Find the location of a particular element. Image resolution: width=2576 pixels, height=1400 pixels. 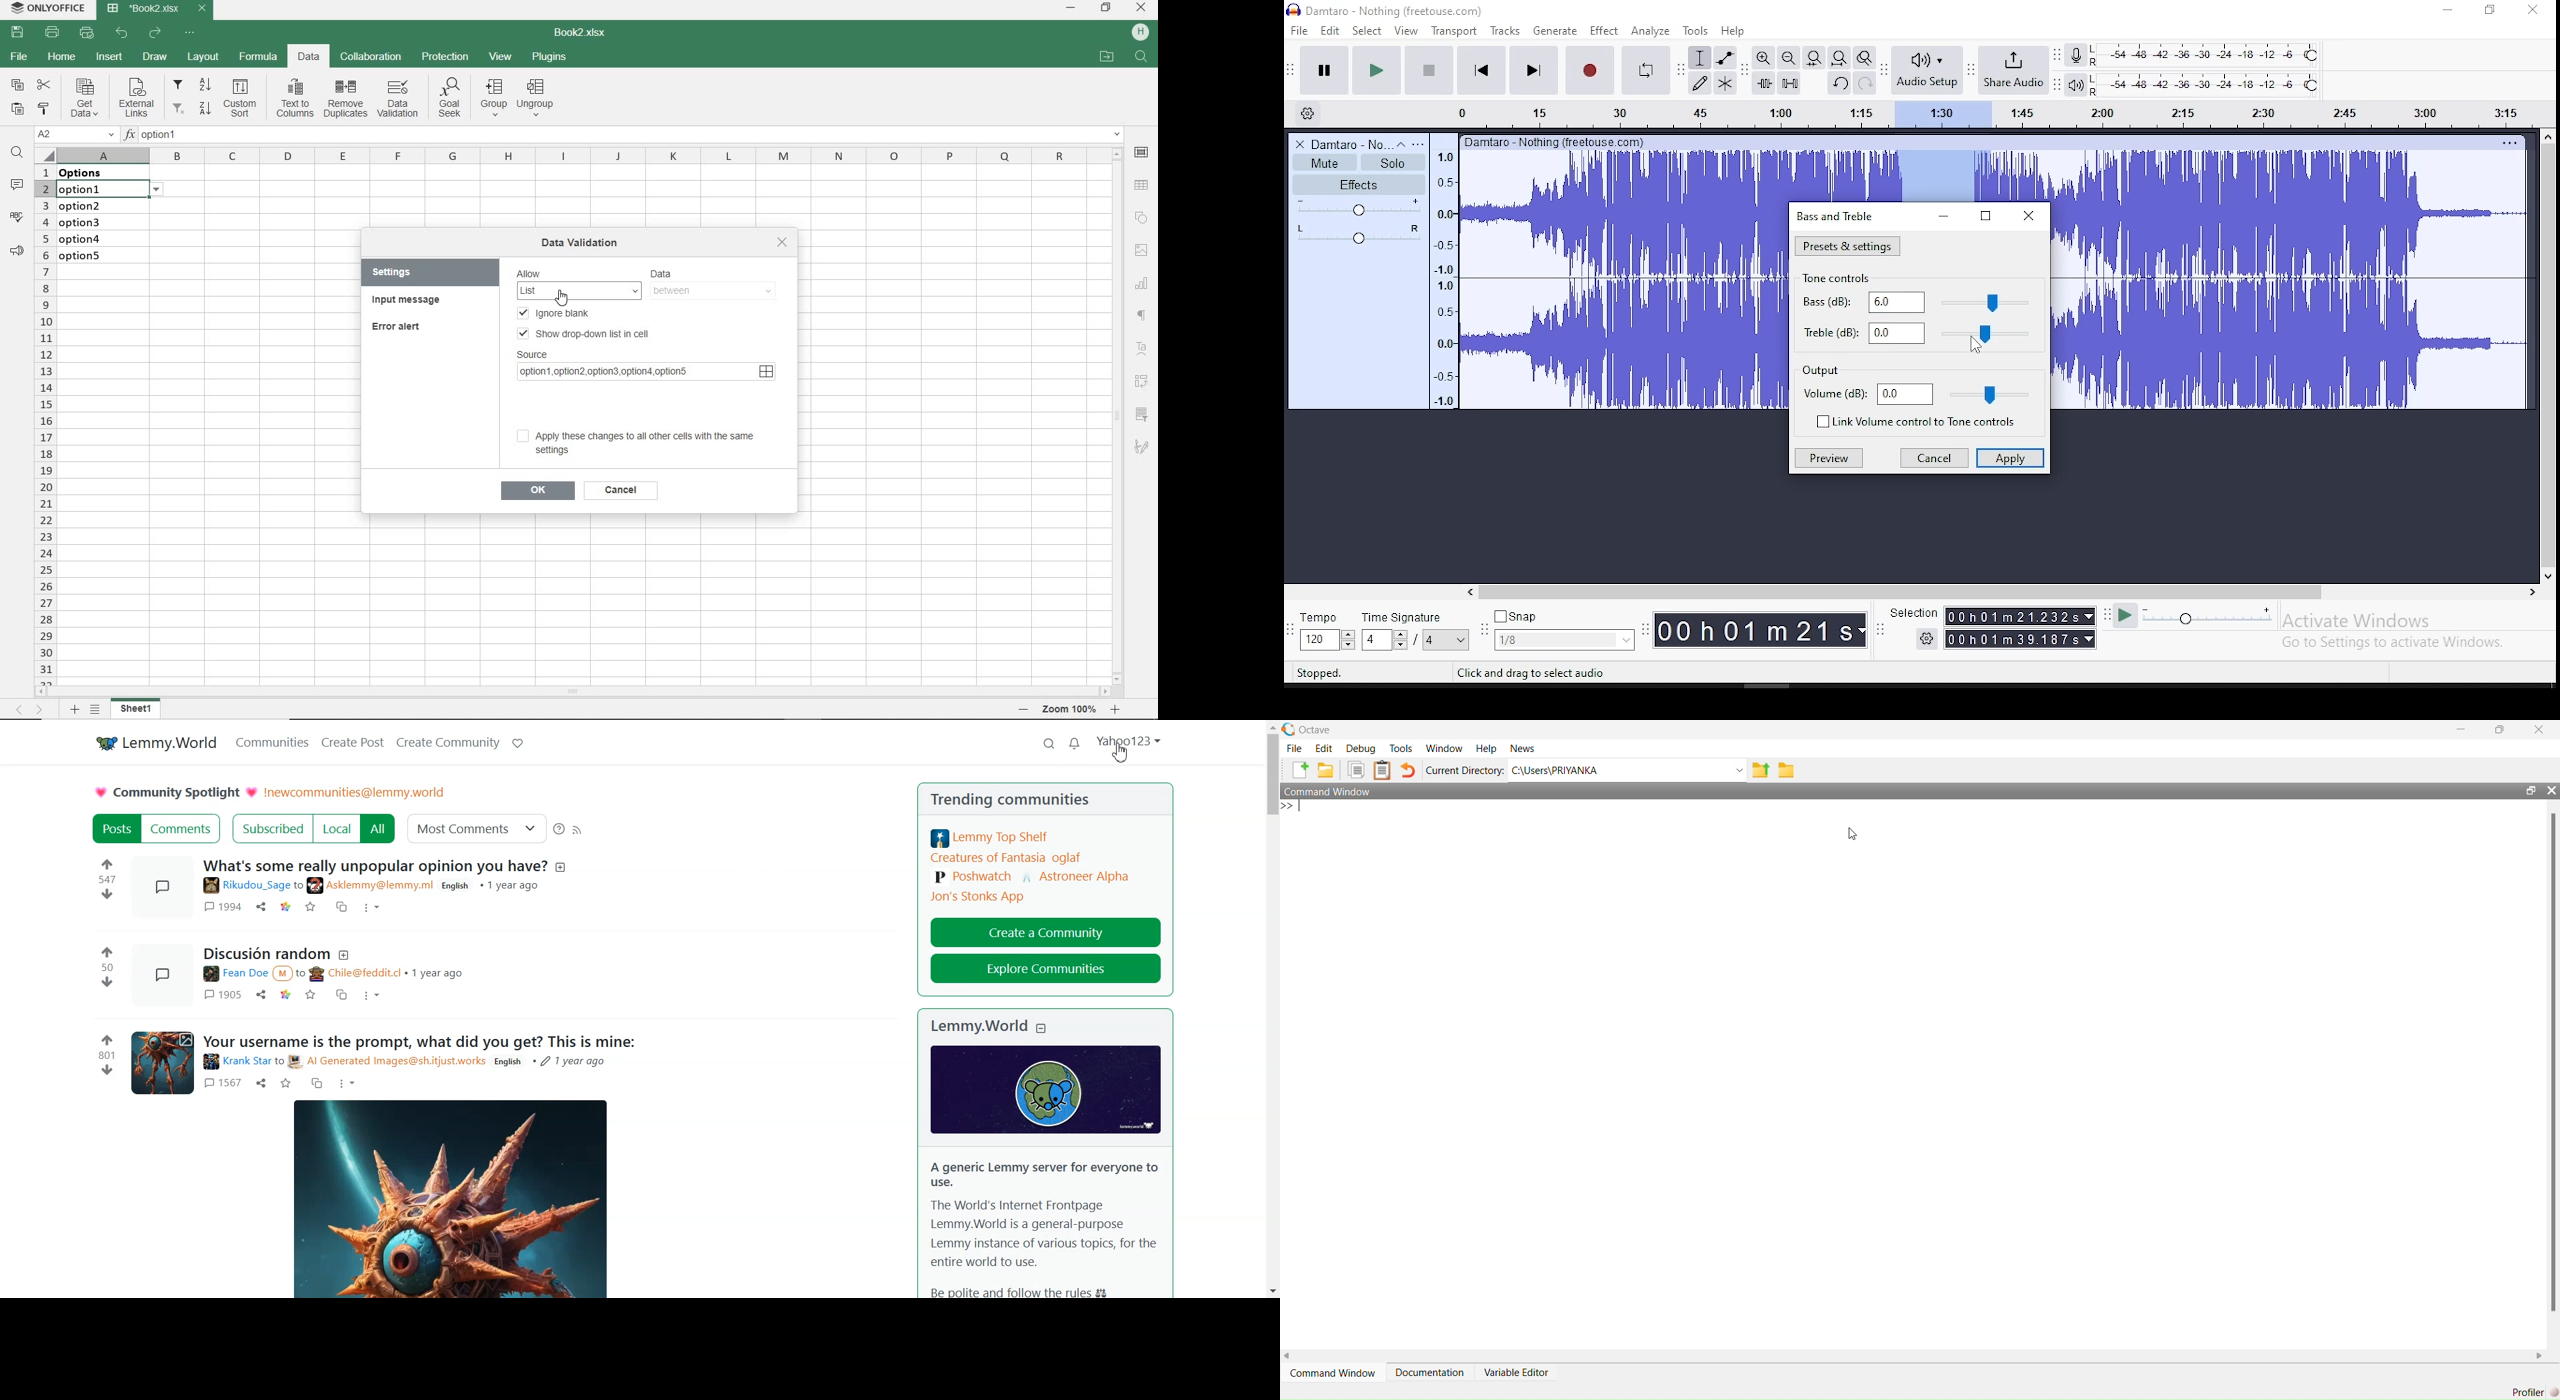

drop down is located at coordinates (1863, 631).